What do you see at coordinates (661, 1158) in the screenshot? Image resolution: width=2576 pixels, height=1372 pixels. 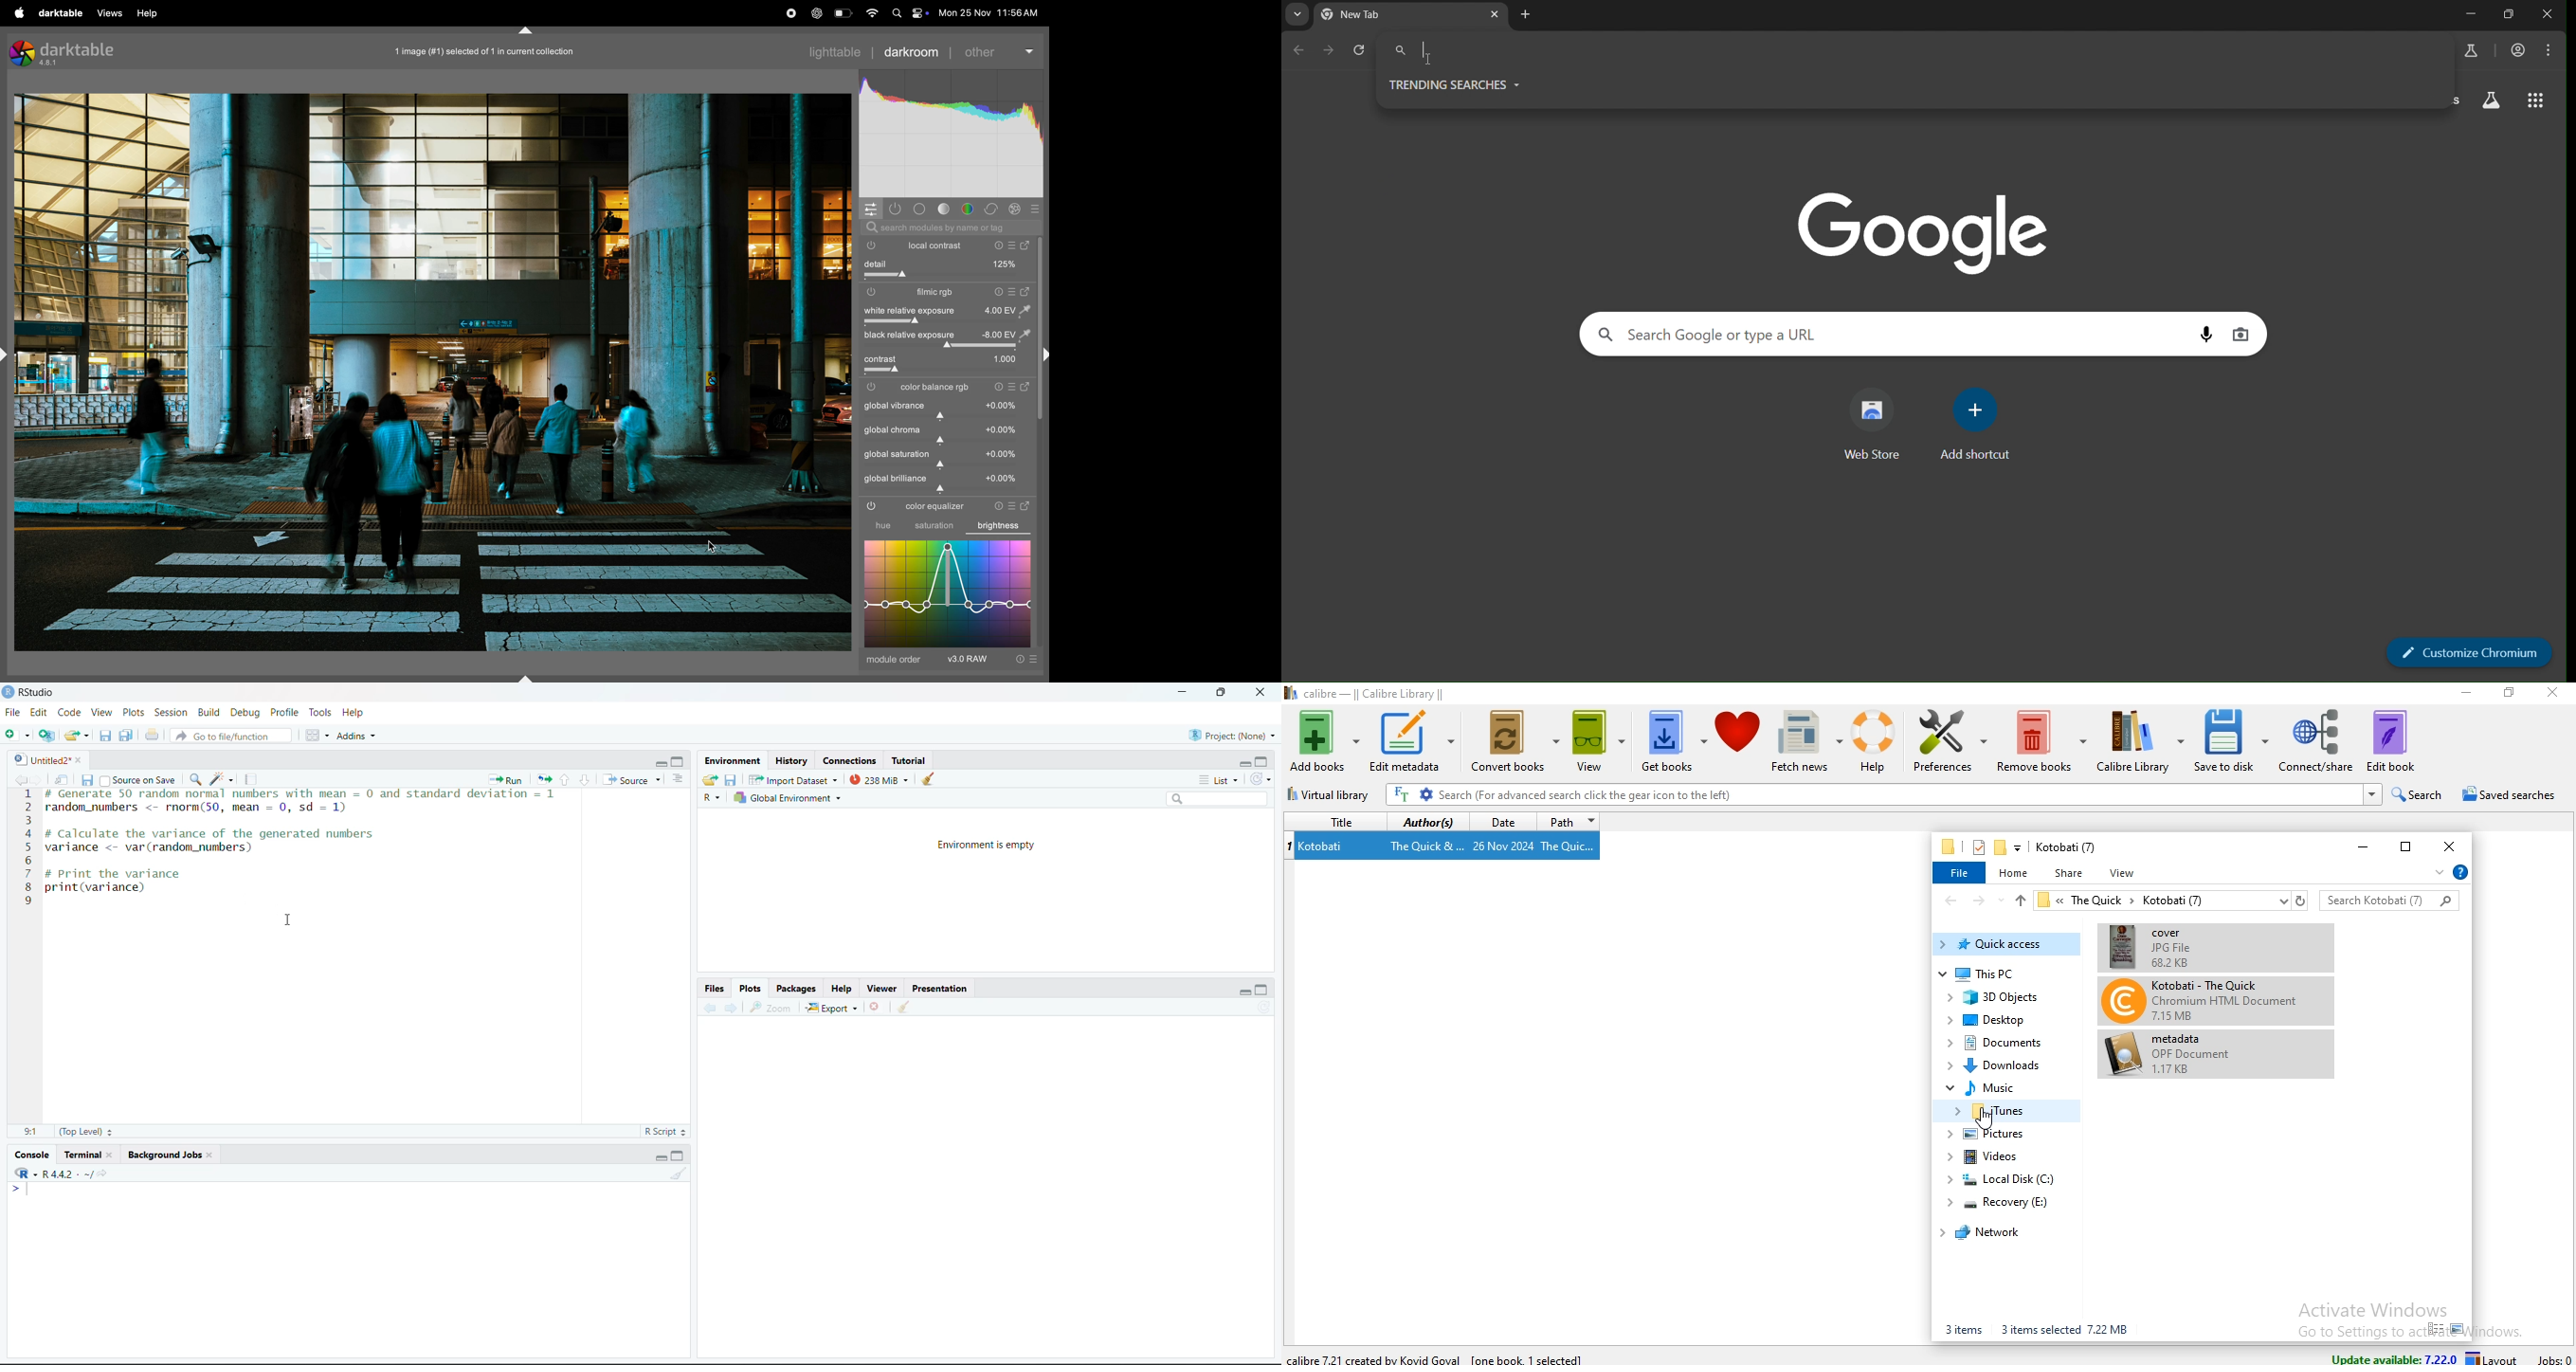 I see `minimize` at bounding box center [661, 1158].